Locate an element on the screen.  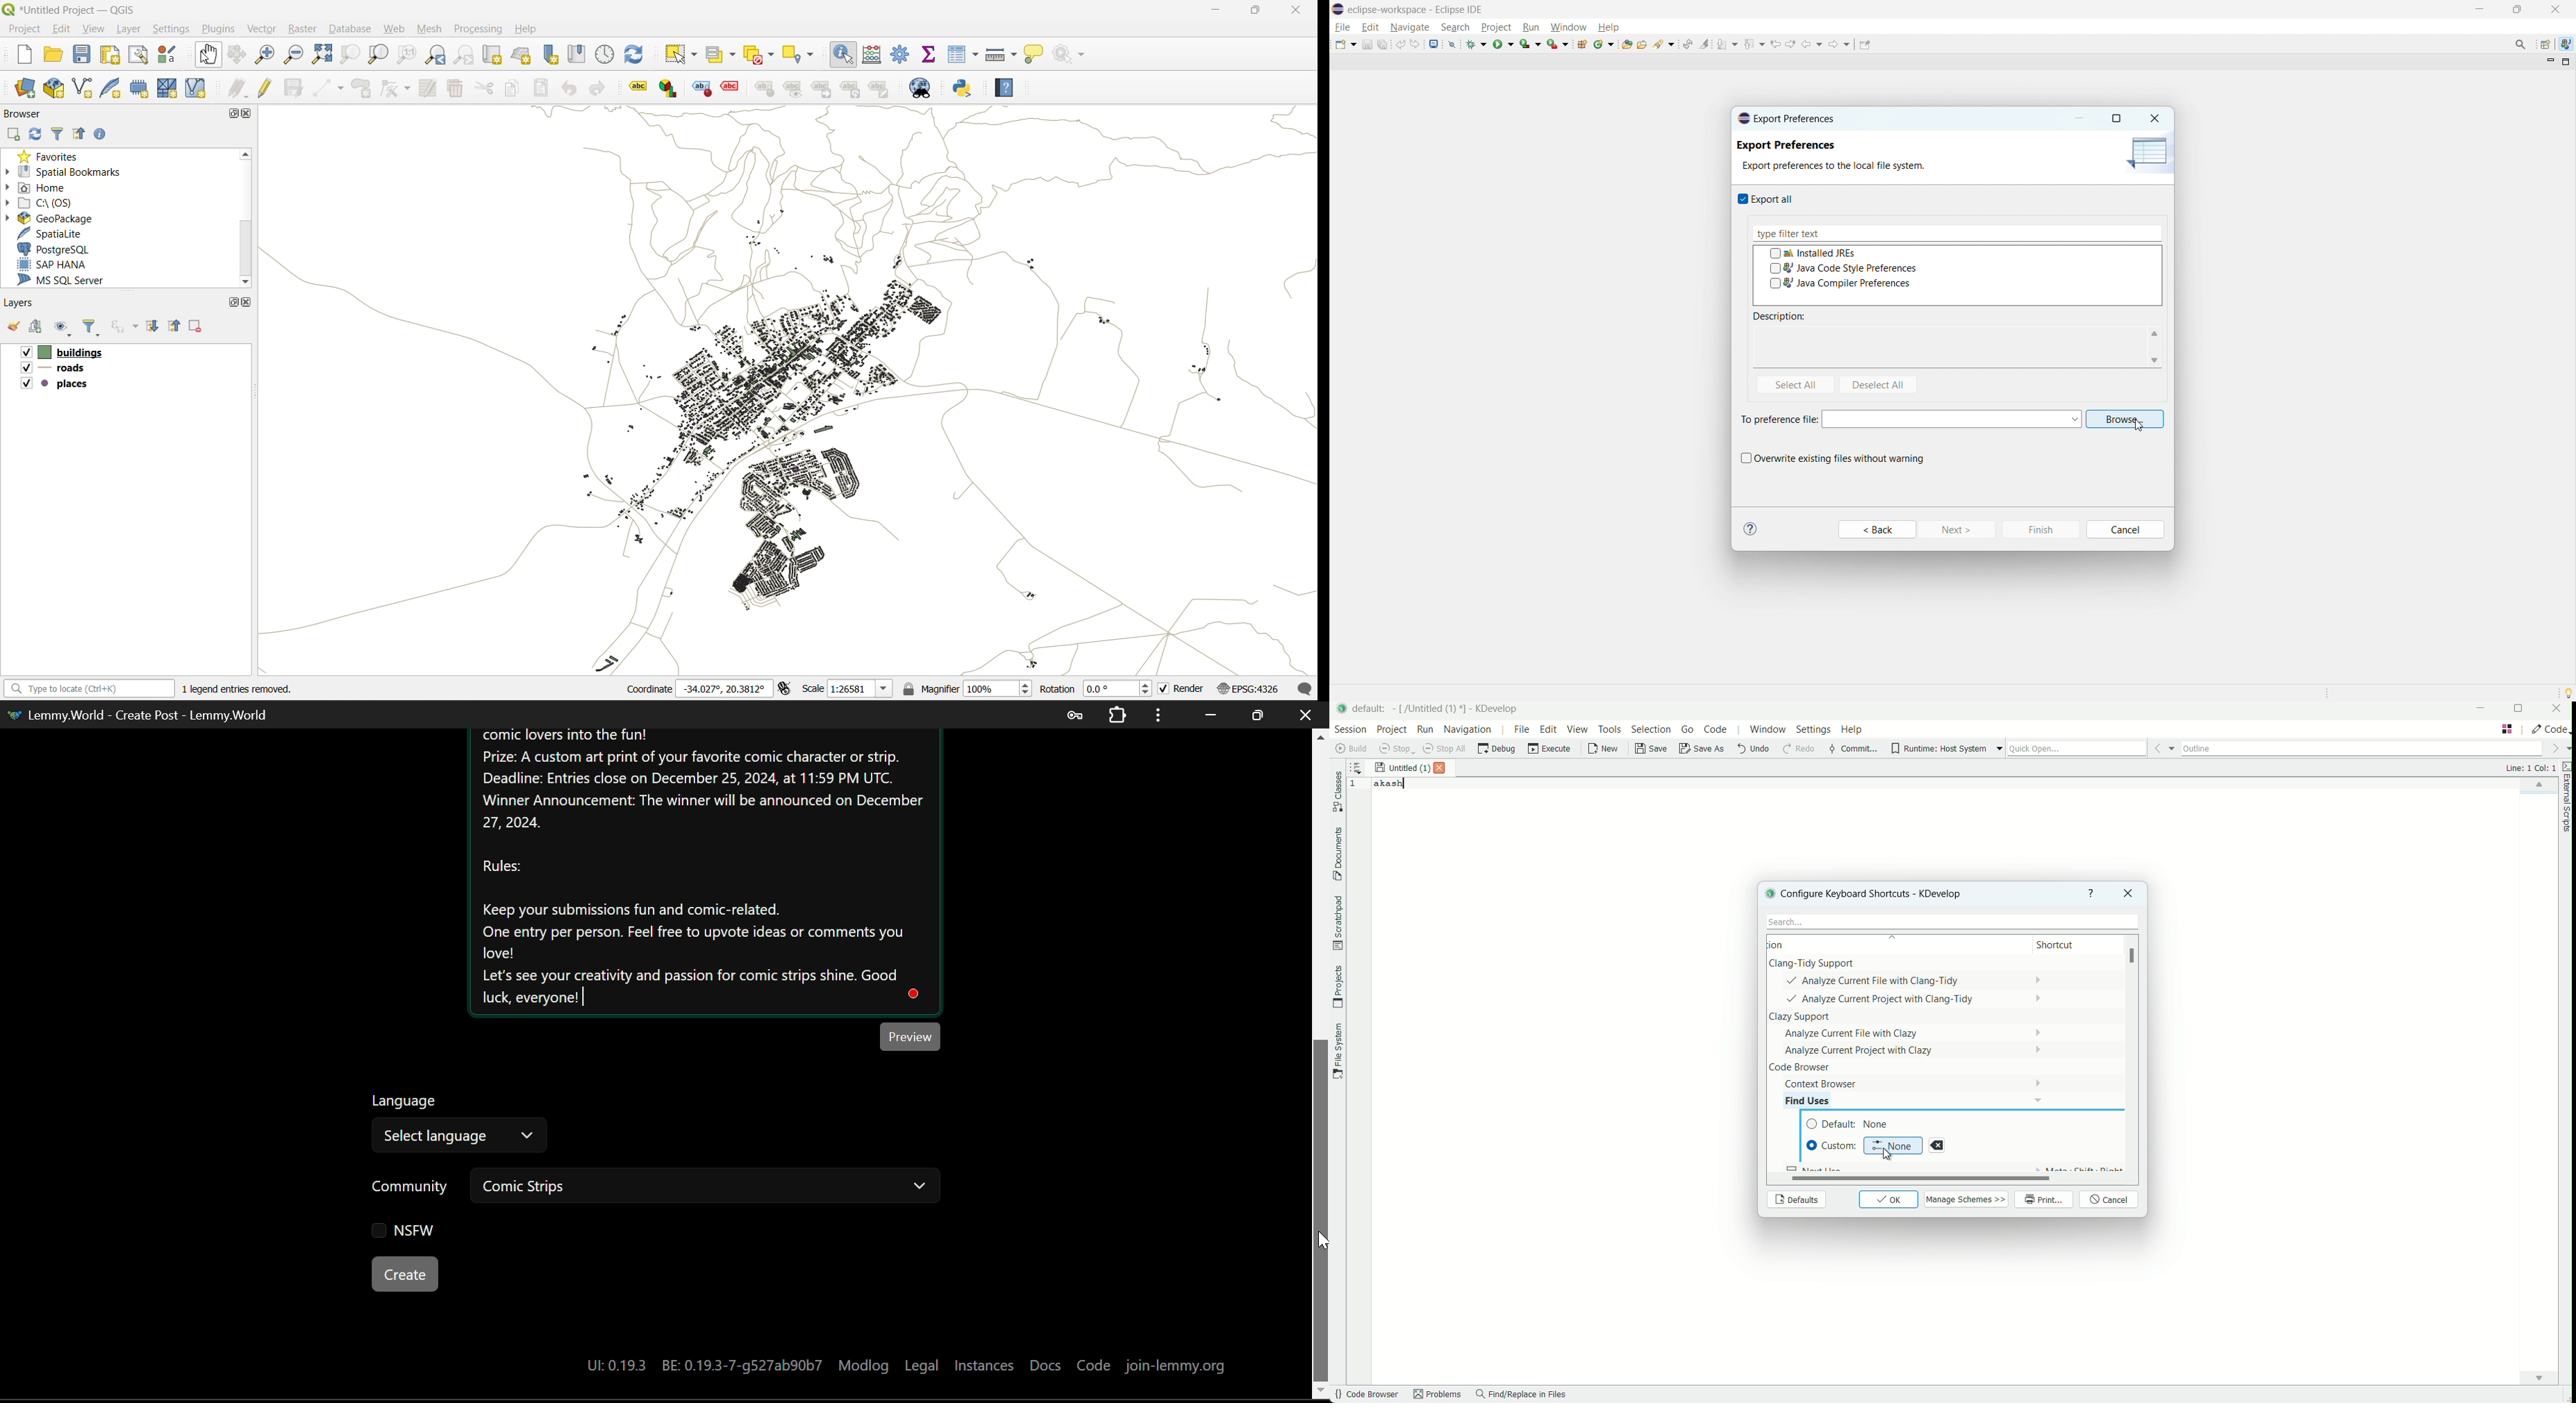
pan to selection is located at coordinates (242, 54).